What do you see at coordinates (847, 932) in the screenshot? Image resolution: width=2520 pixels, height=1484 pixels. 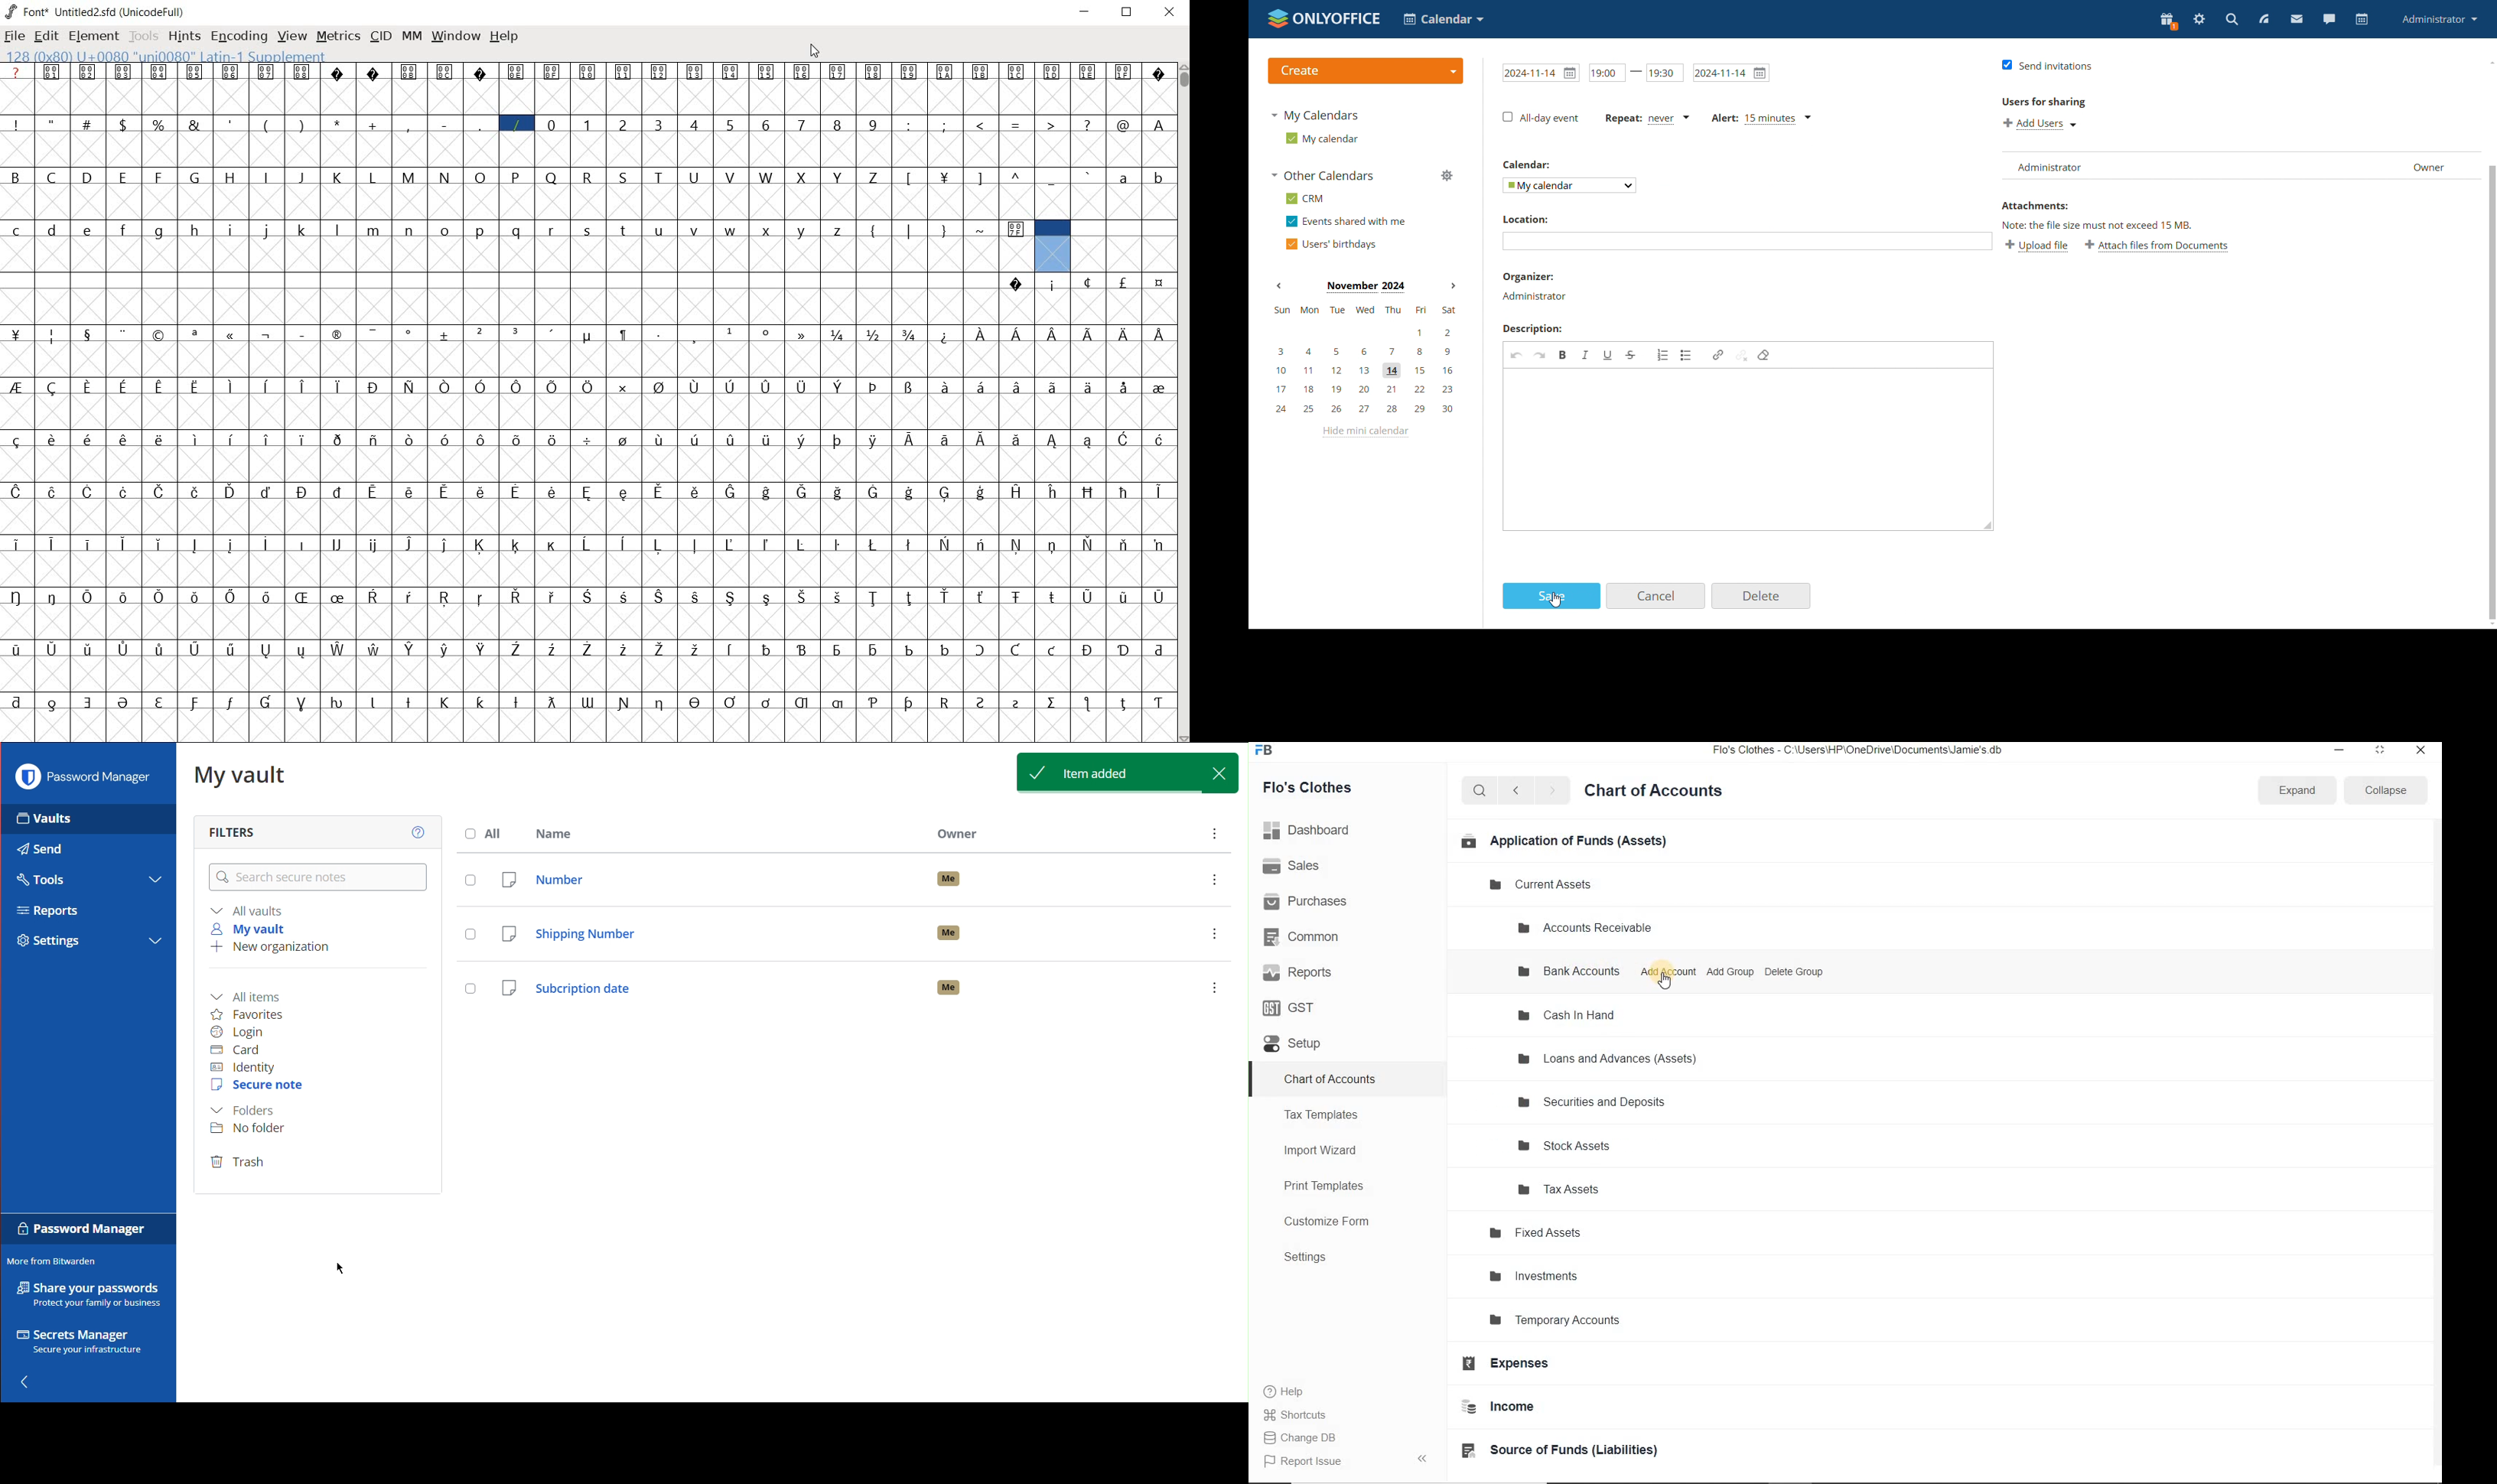 I see `Shipping Number` at bounding box center [847, 932].